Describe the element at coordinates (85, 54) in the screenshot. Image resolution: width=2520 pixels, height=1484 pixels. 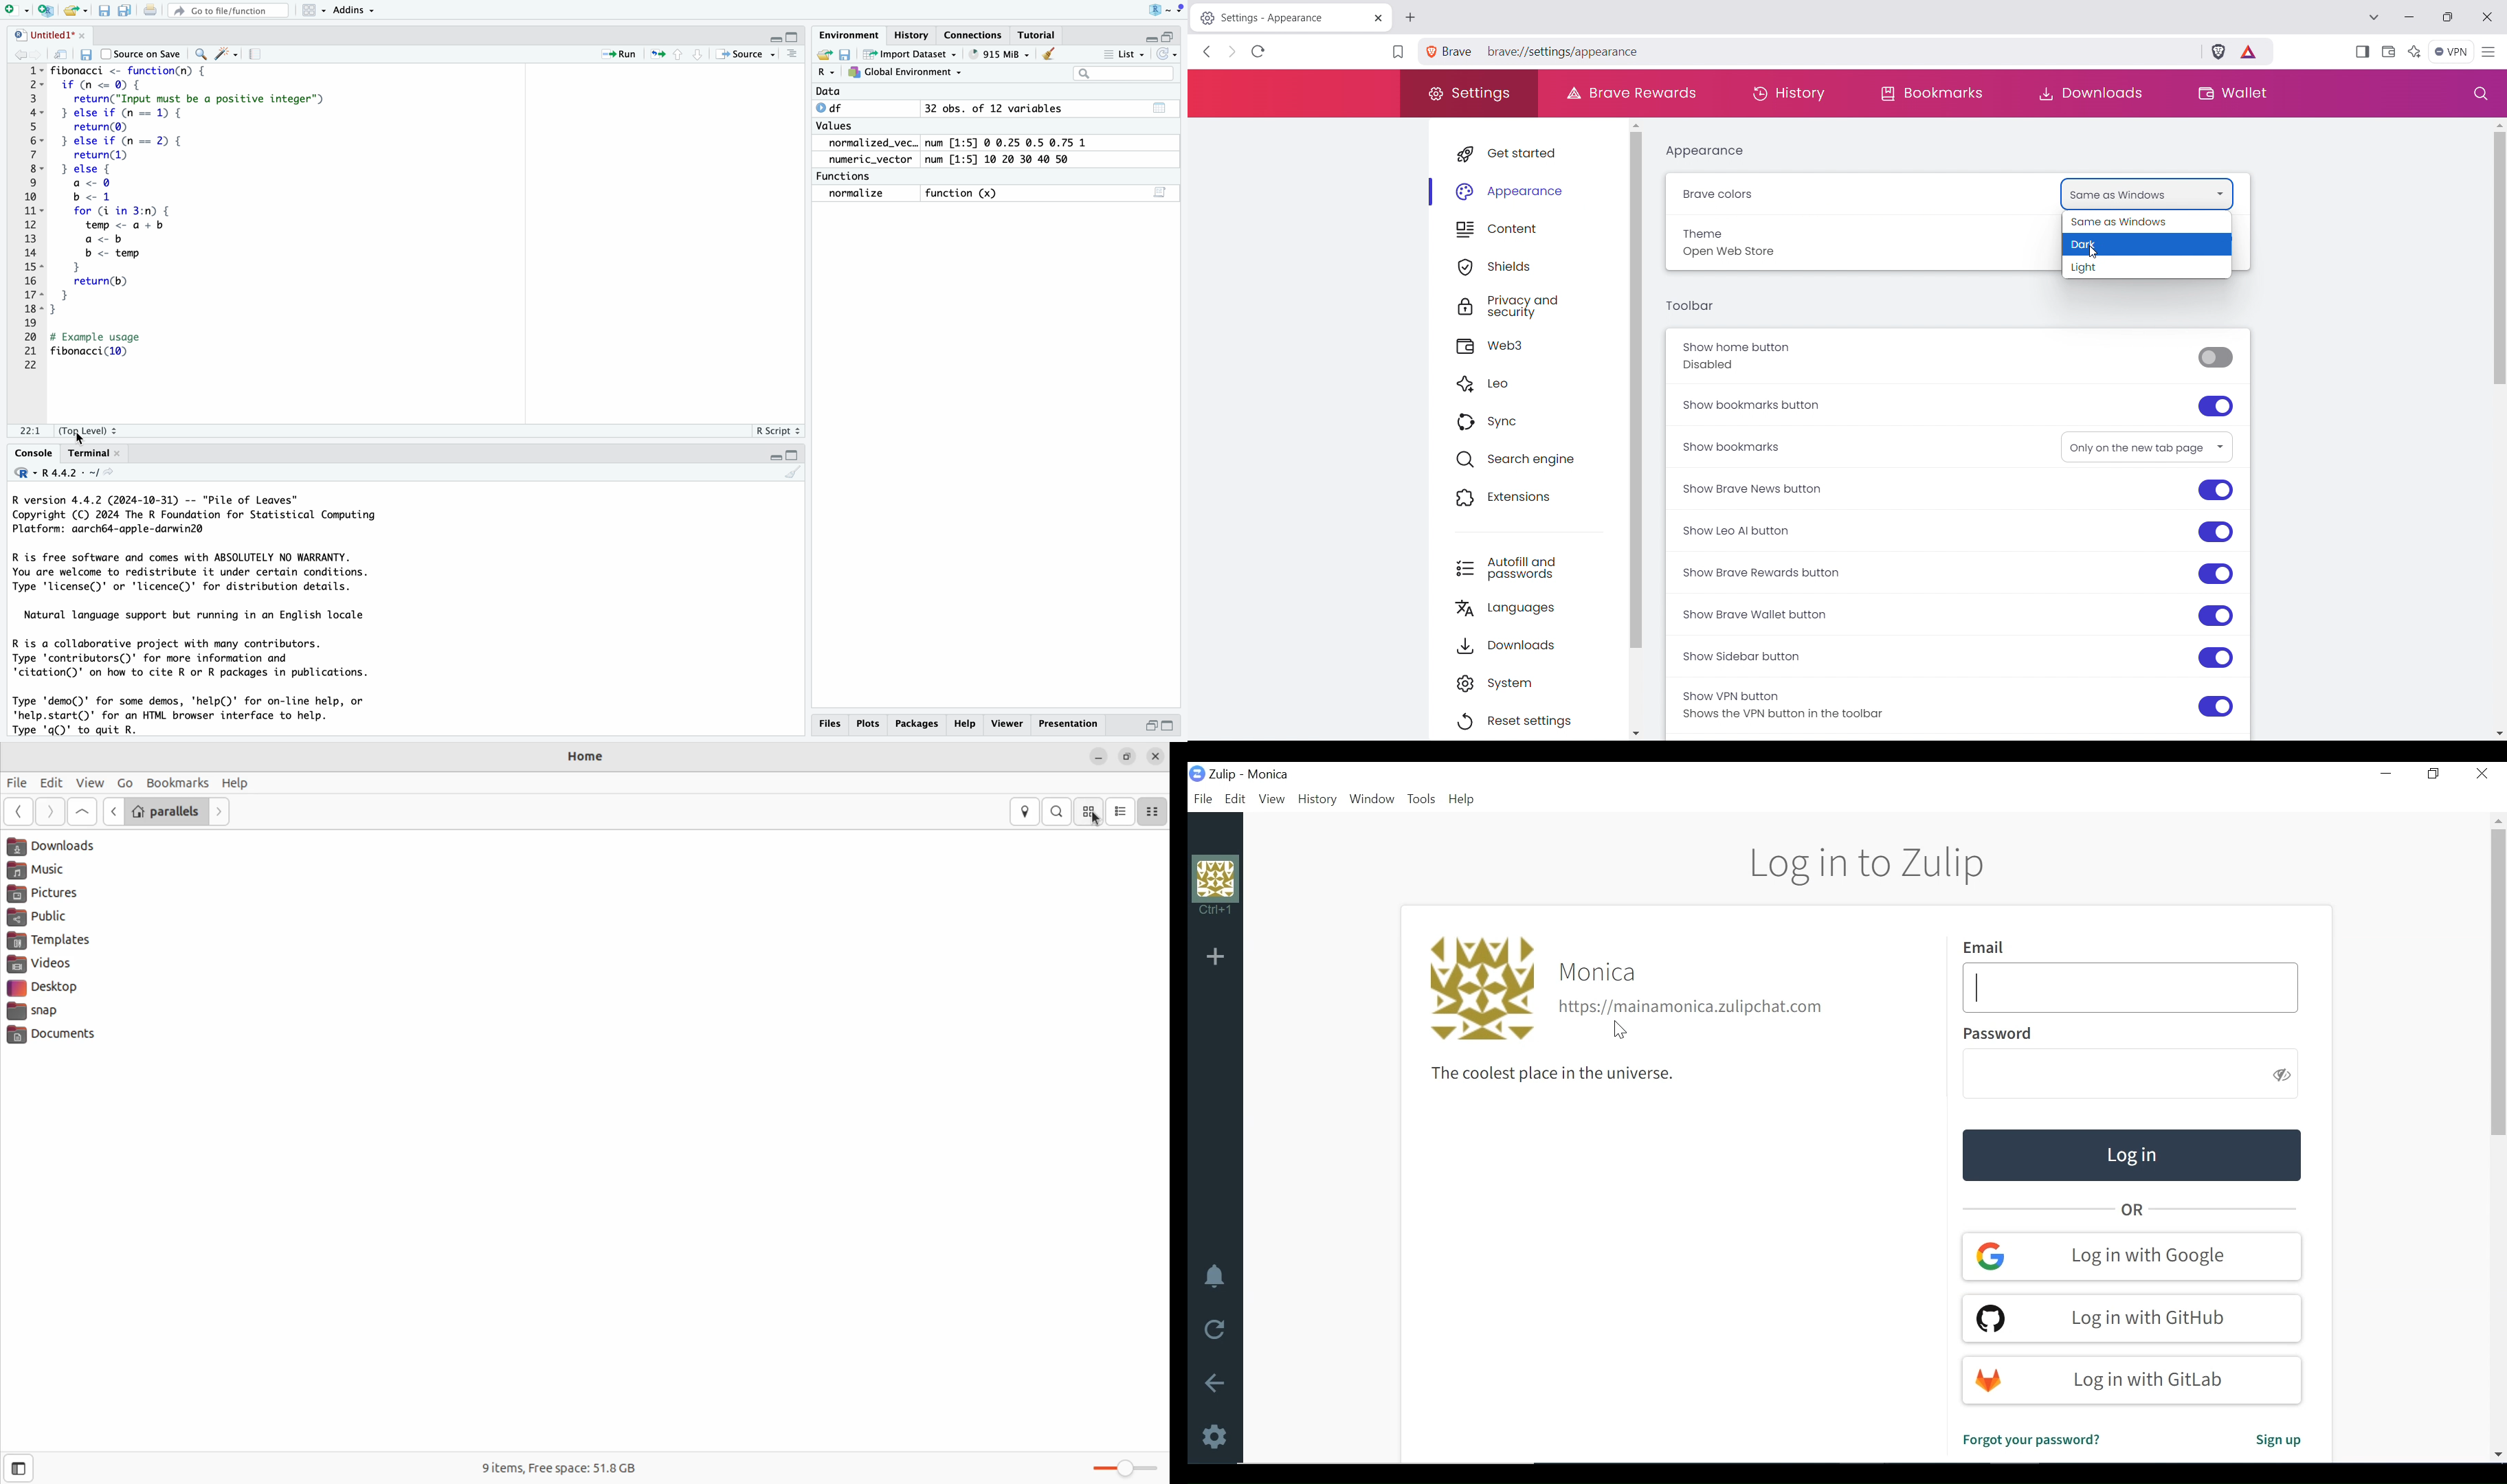
I see `save current document` at that location.